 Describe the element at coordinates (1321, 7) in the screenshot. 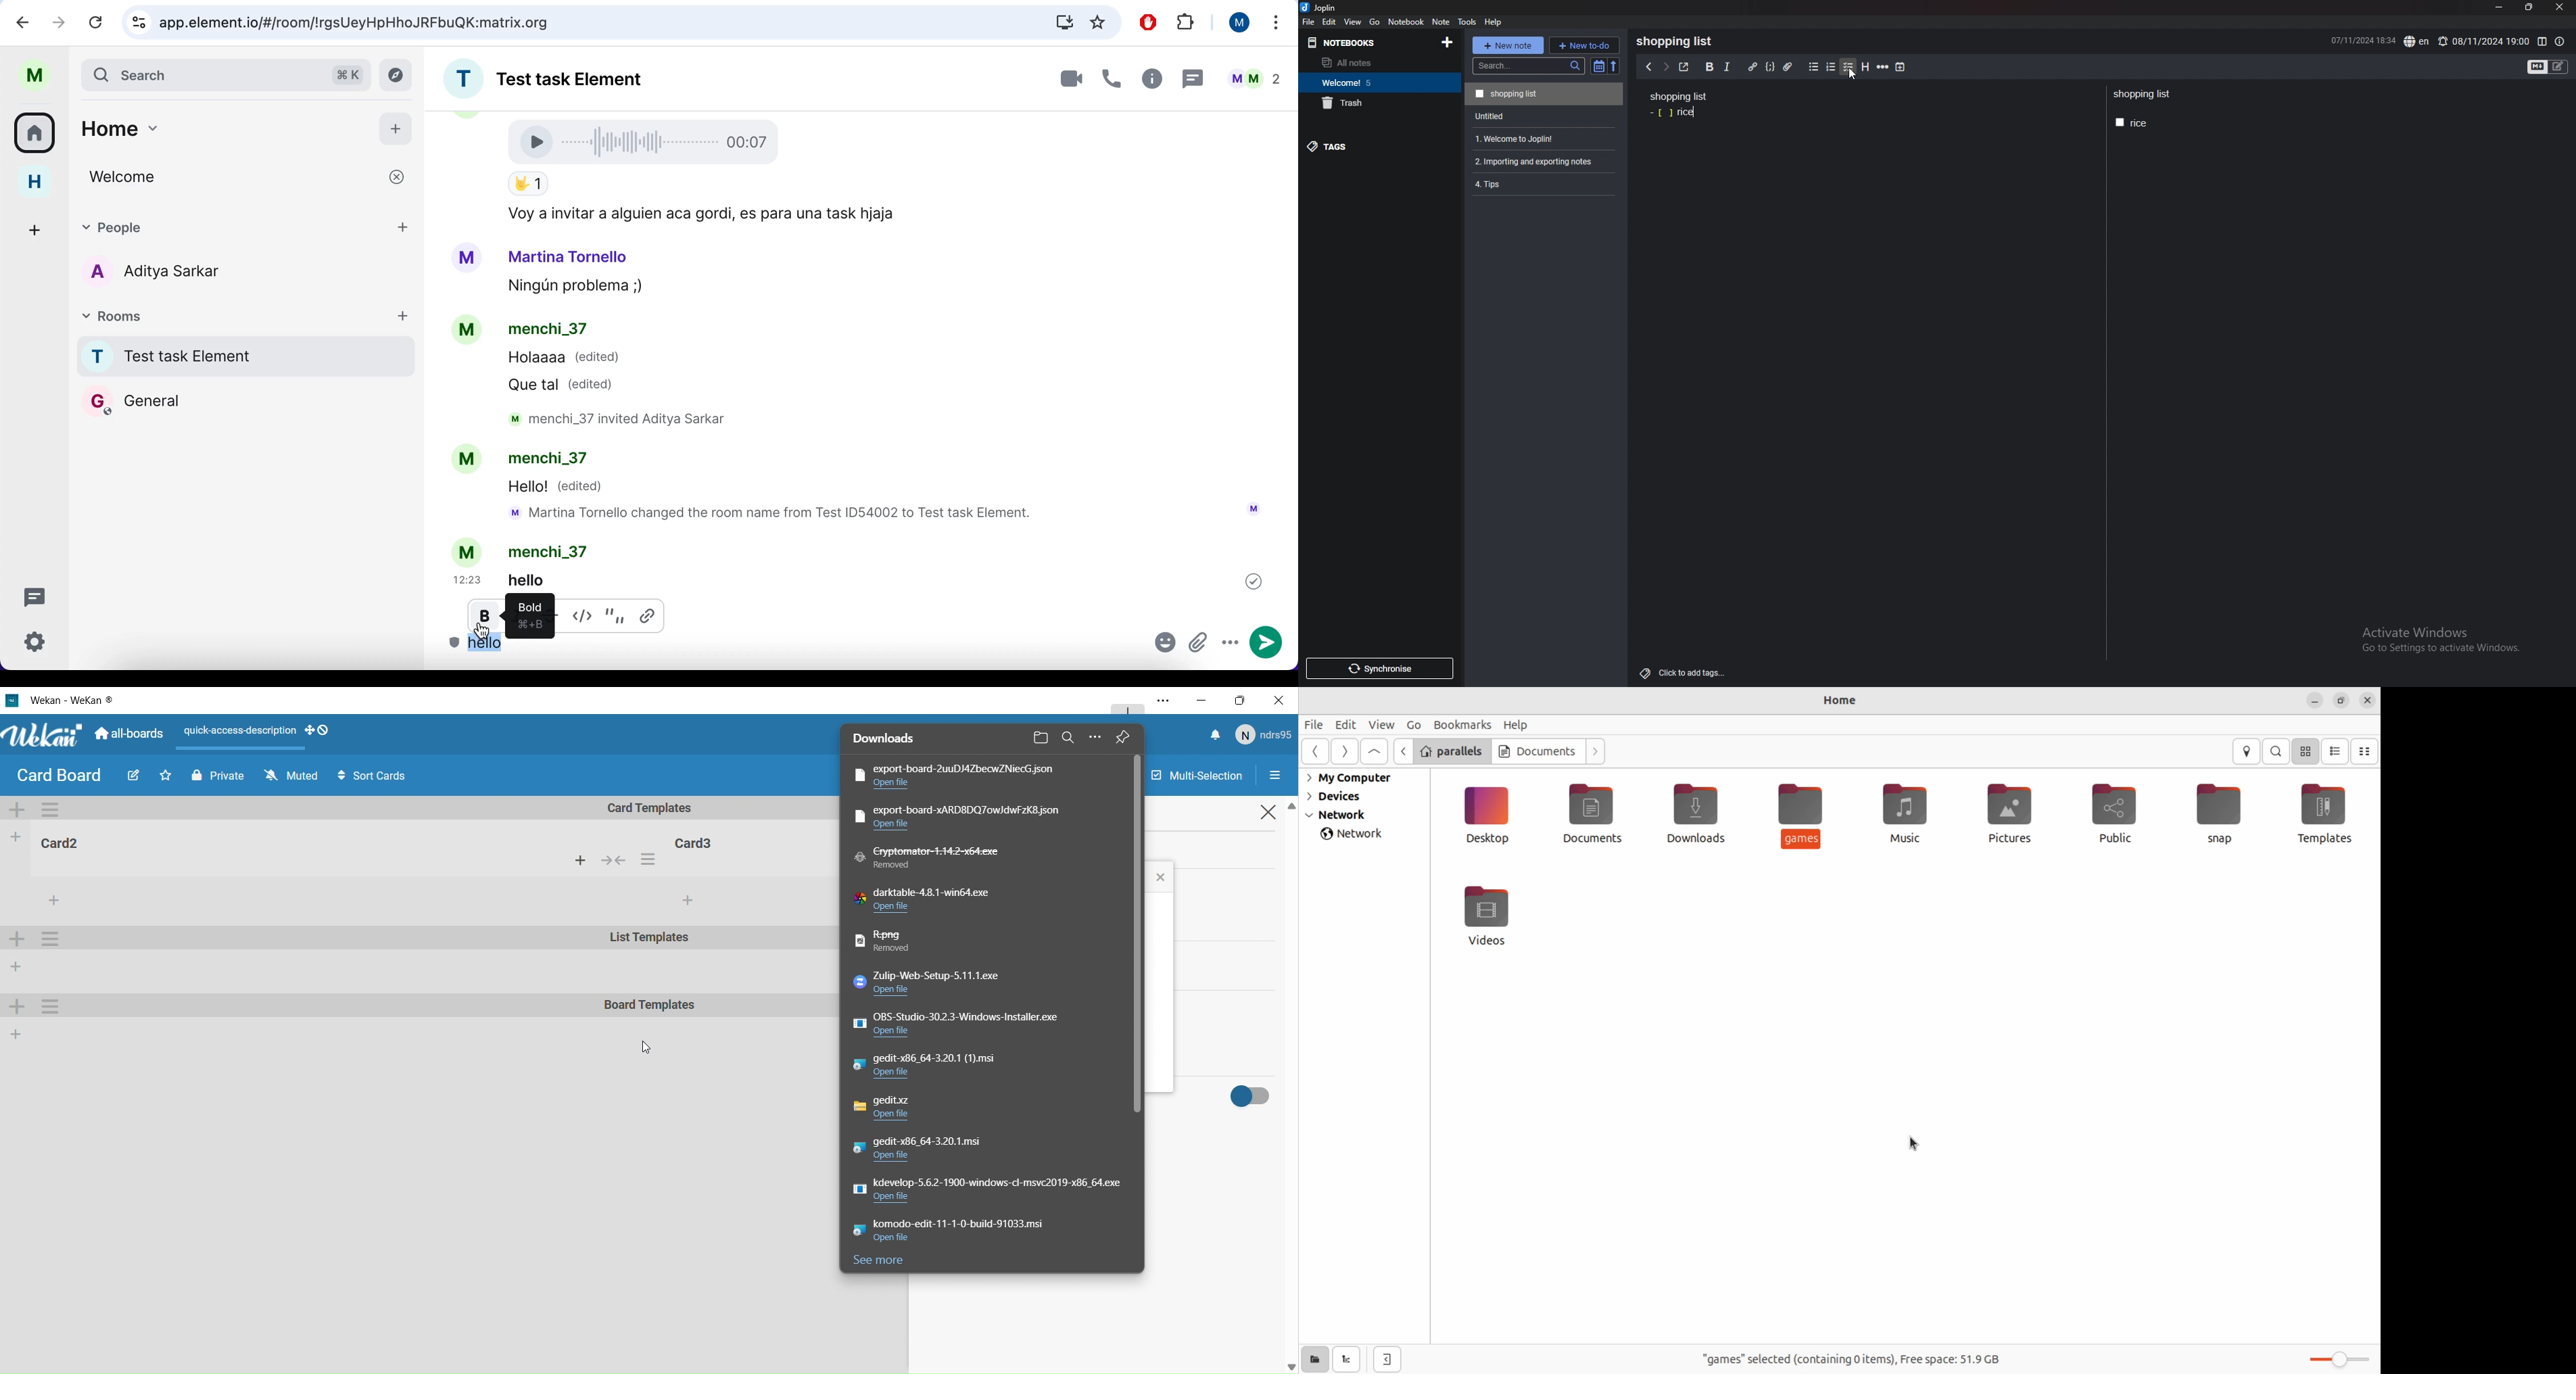

I see `joplin` at that location.